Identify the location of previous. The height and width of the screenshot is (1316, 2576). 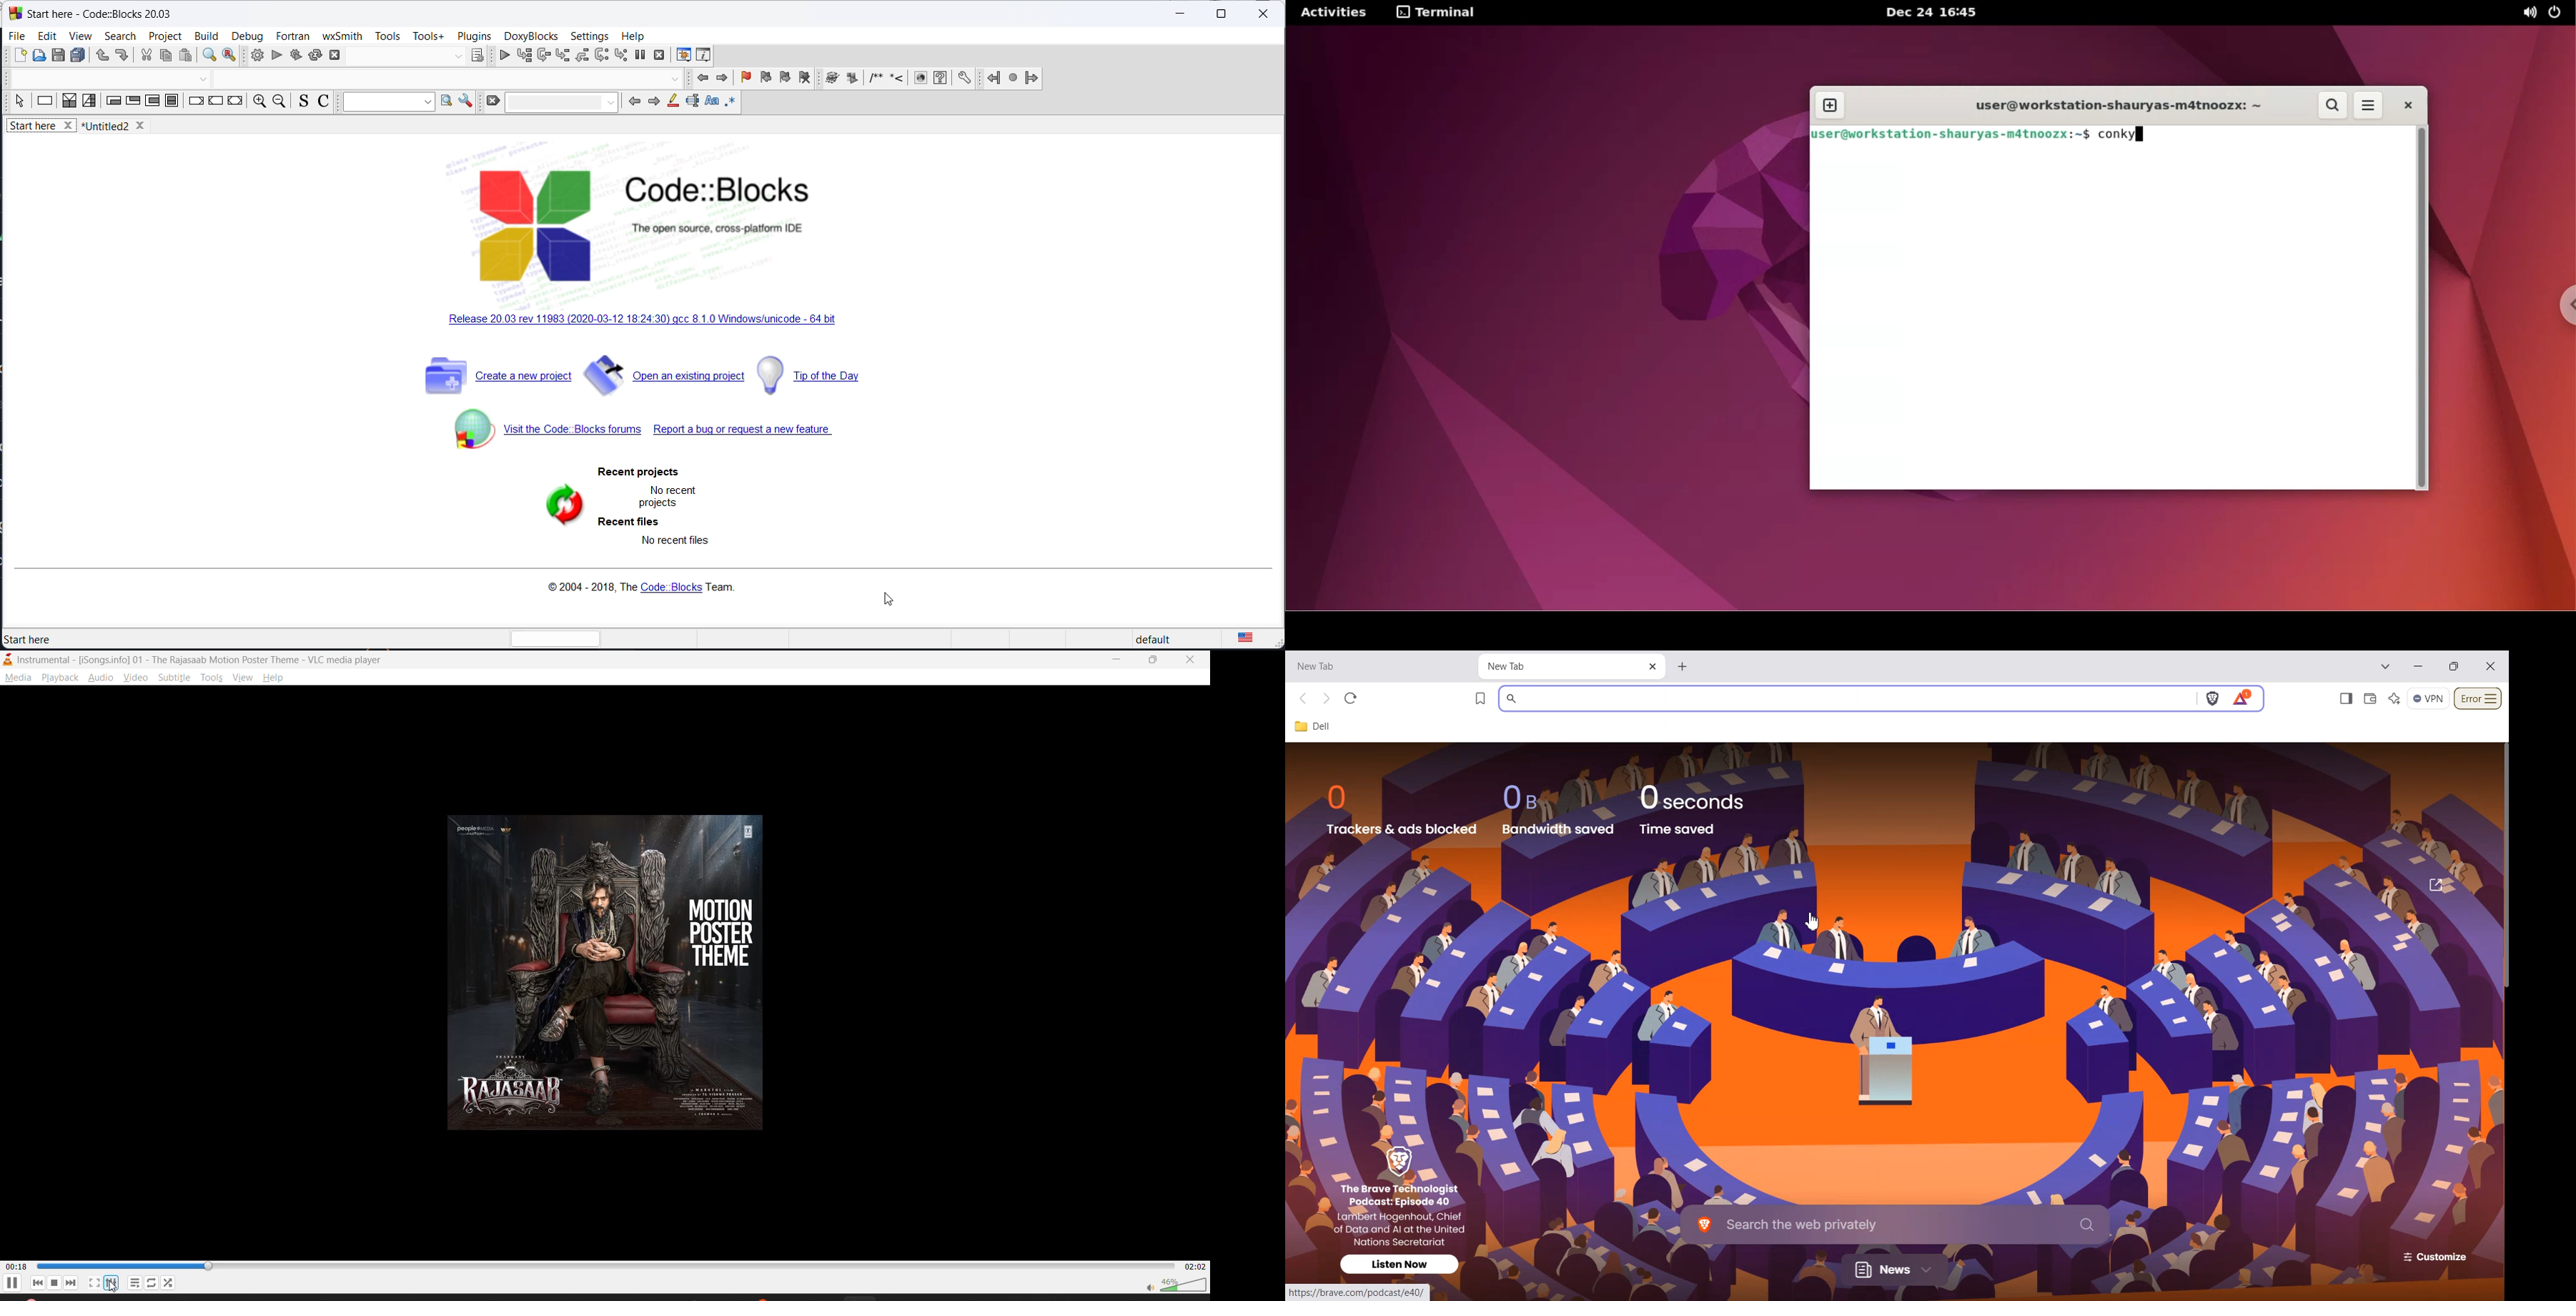
(38, 1283).